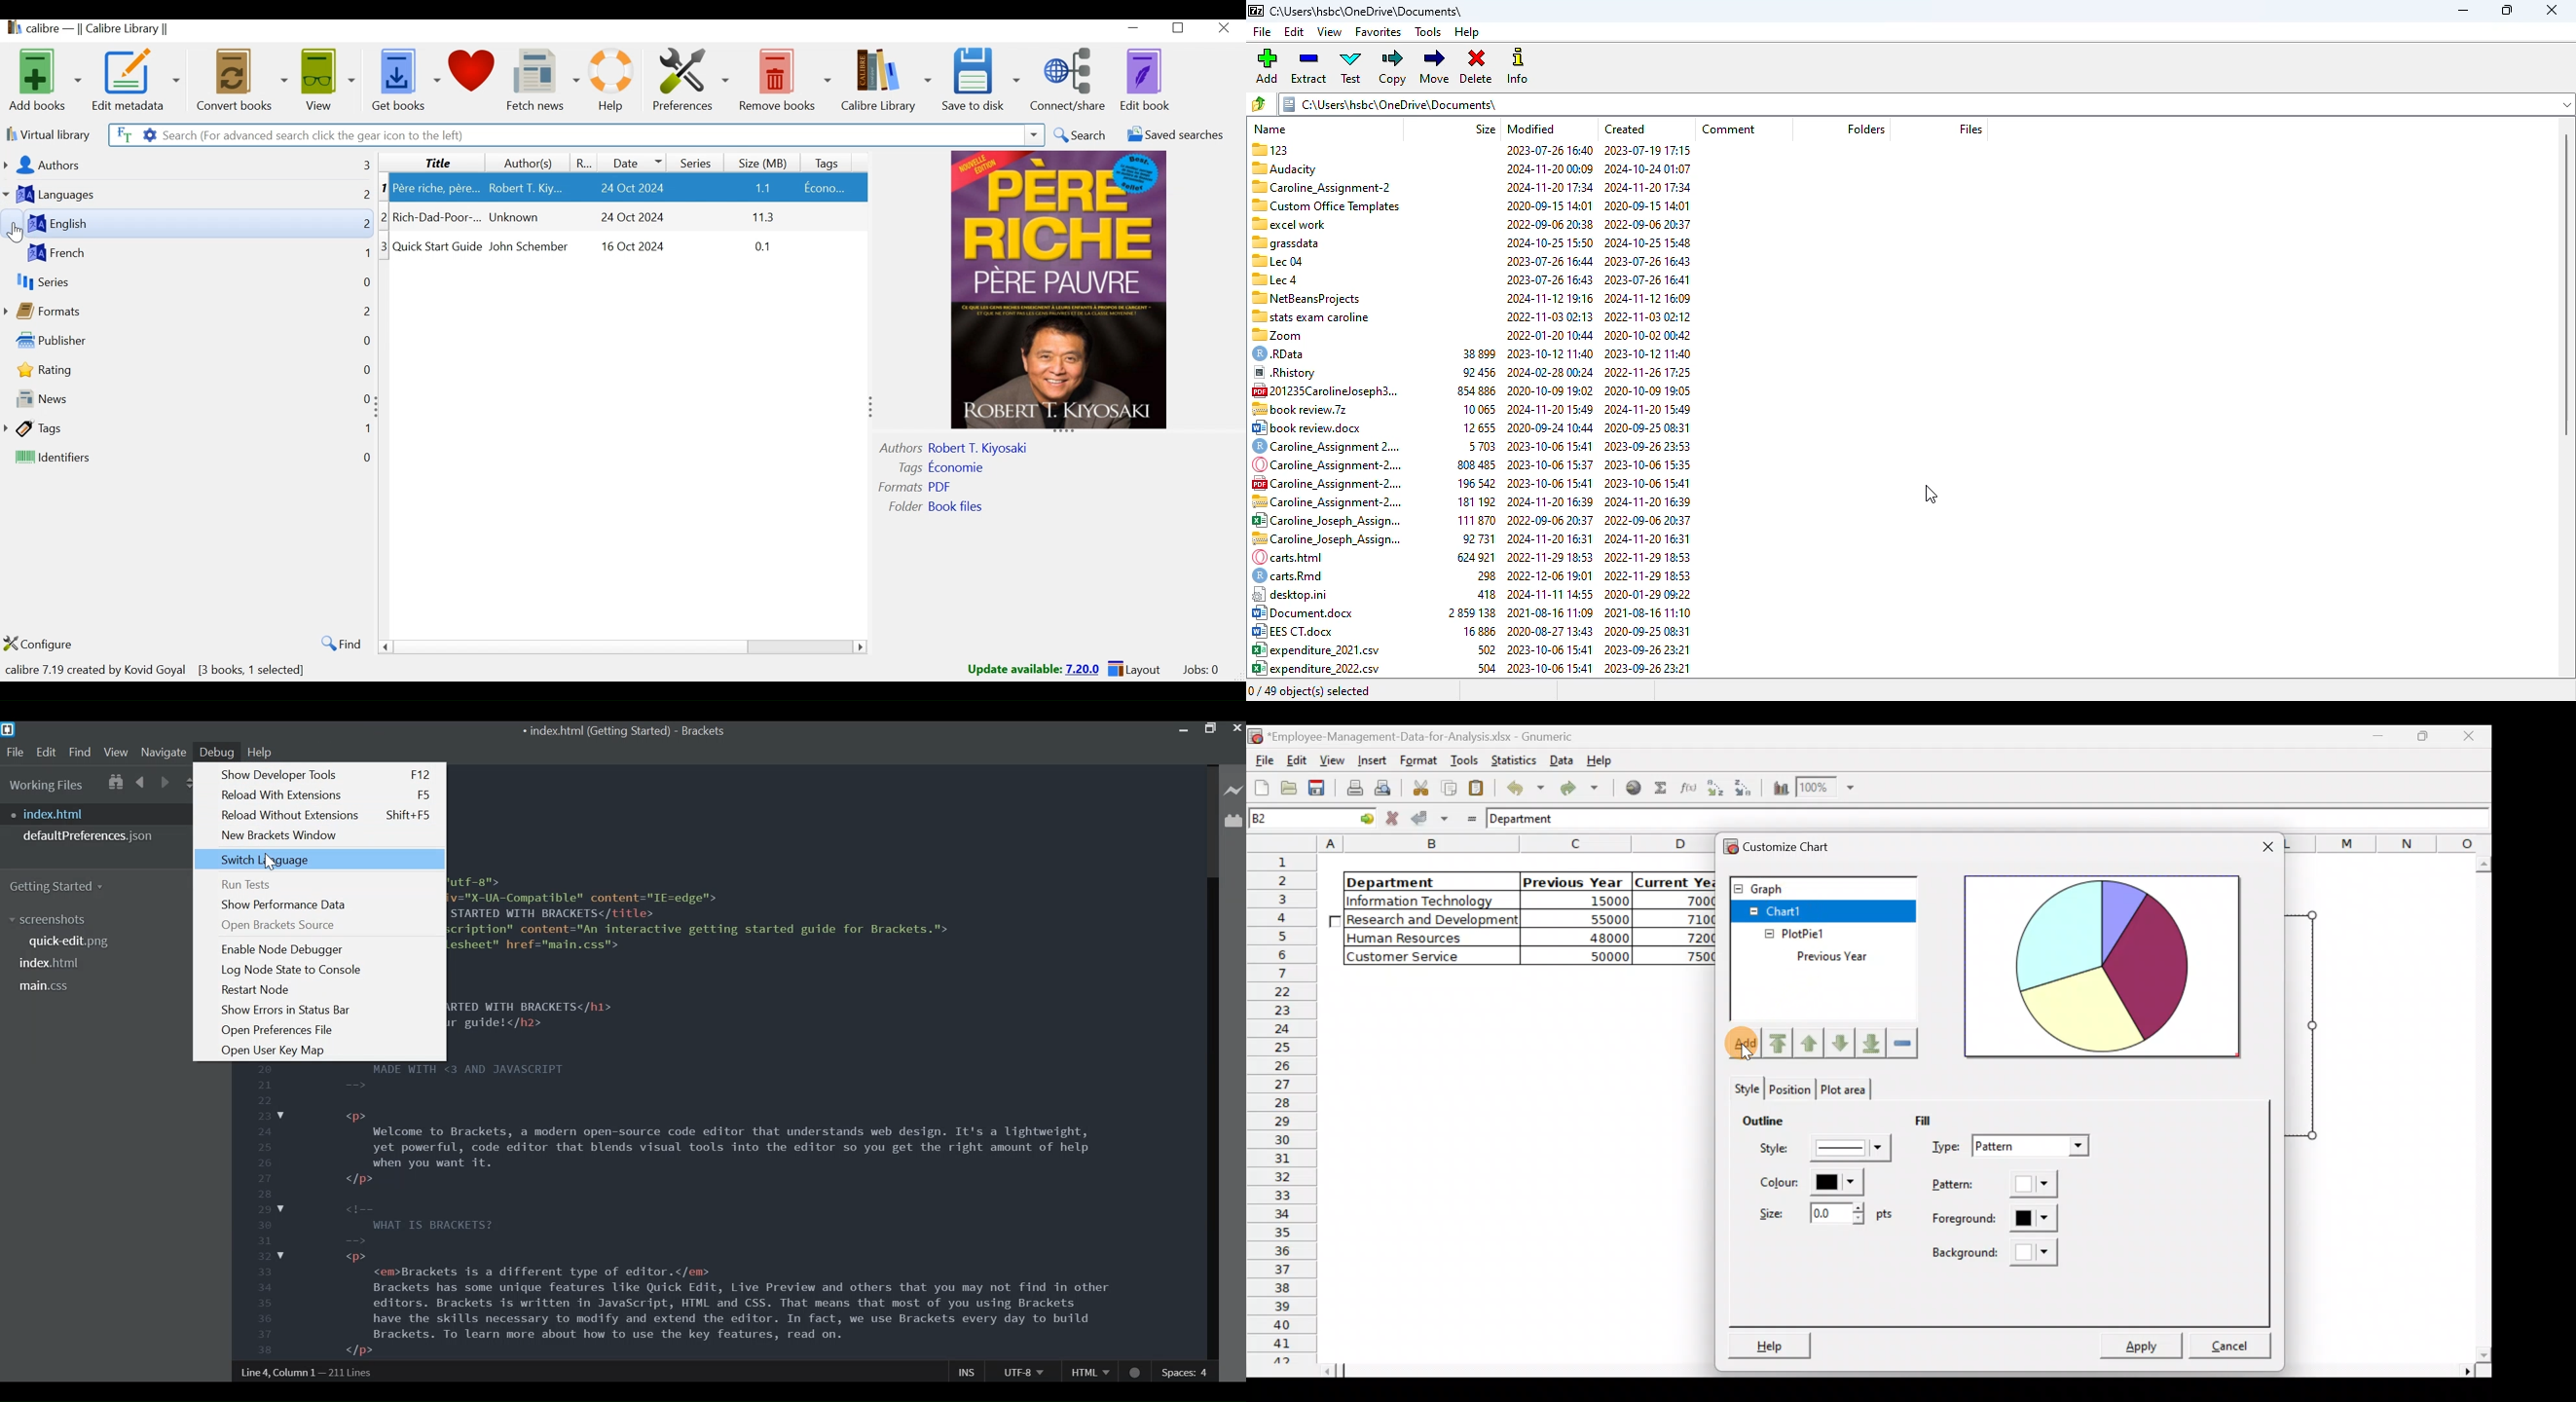 The height and width of the screenshot is (1428, 2576). Describe the element at coordinates (1090, 1371) in the screenshot. I see `HTML` at that location.